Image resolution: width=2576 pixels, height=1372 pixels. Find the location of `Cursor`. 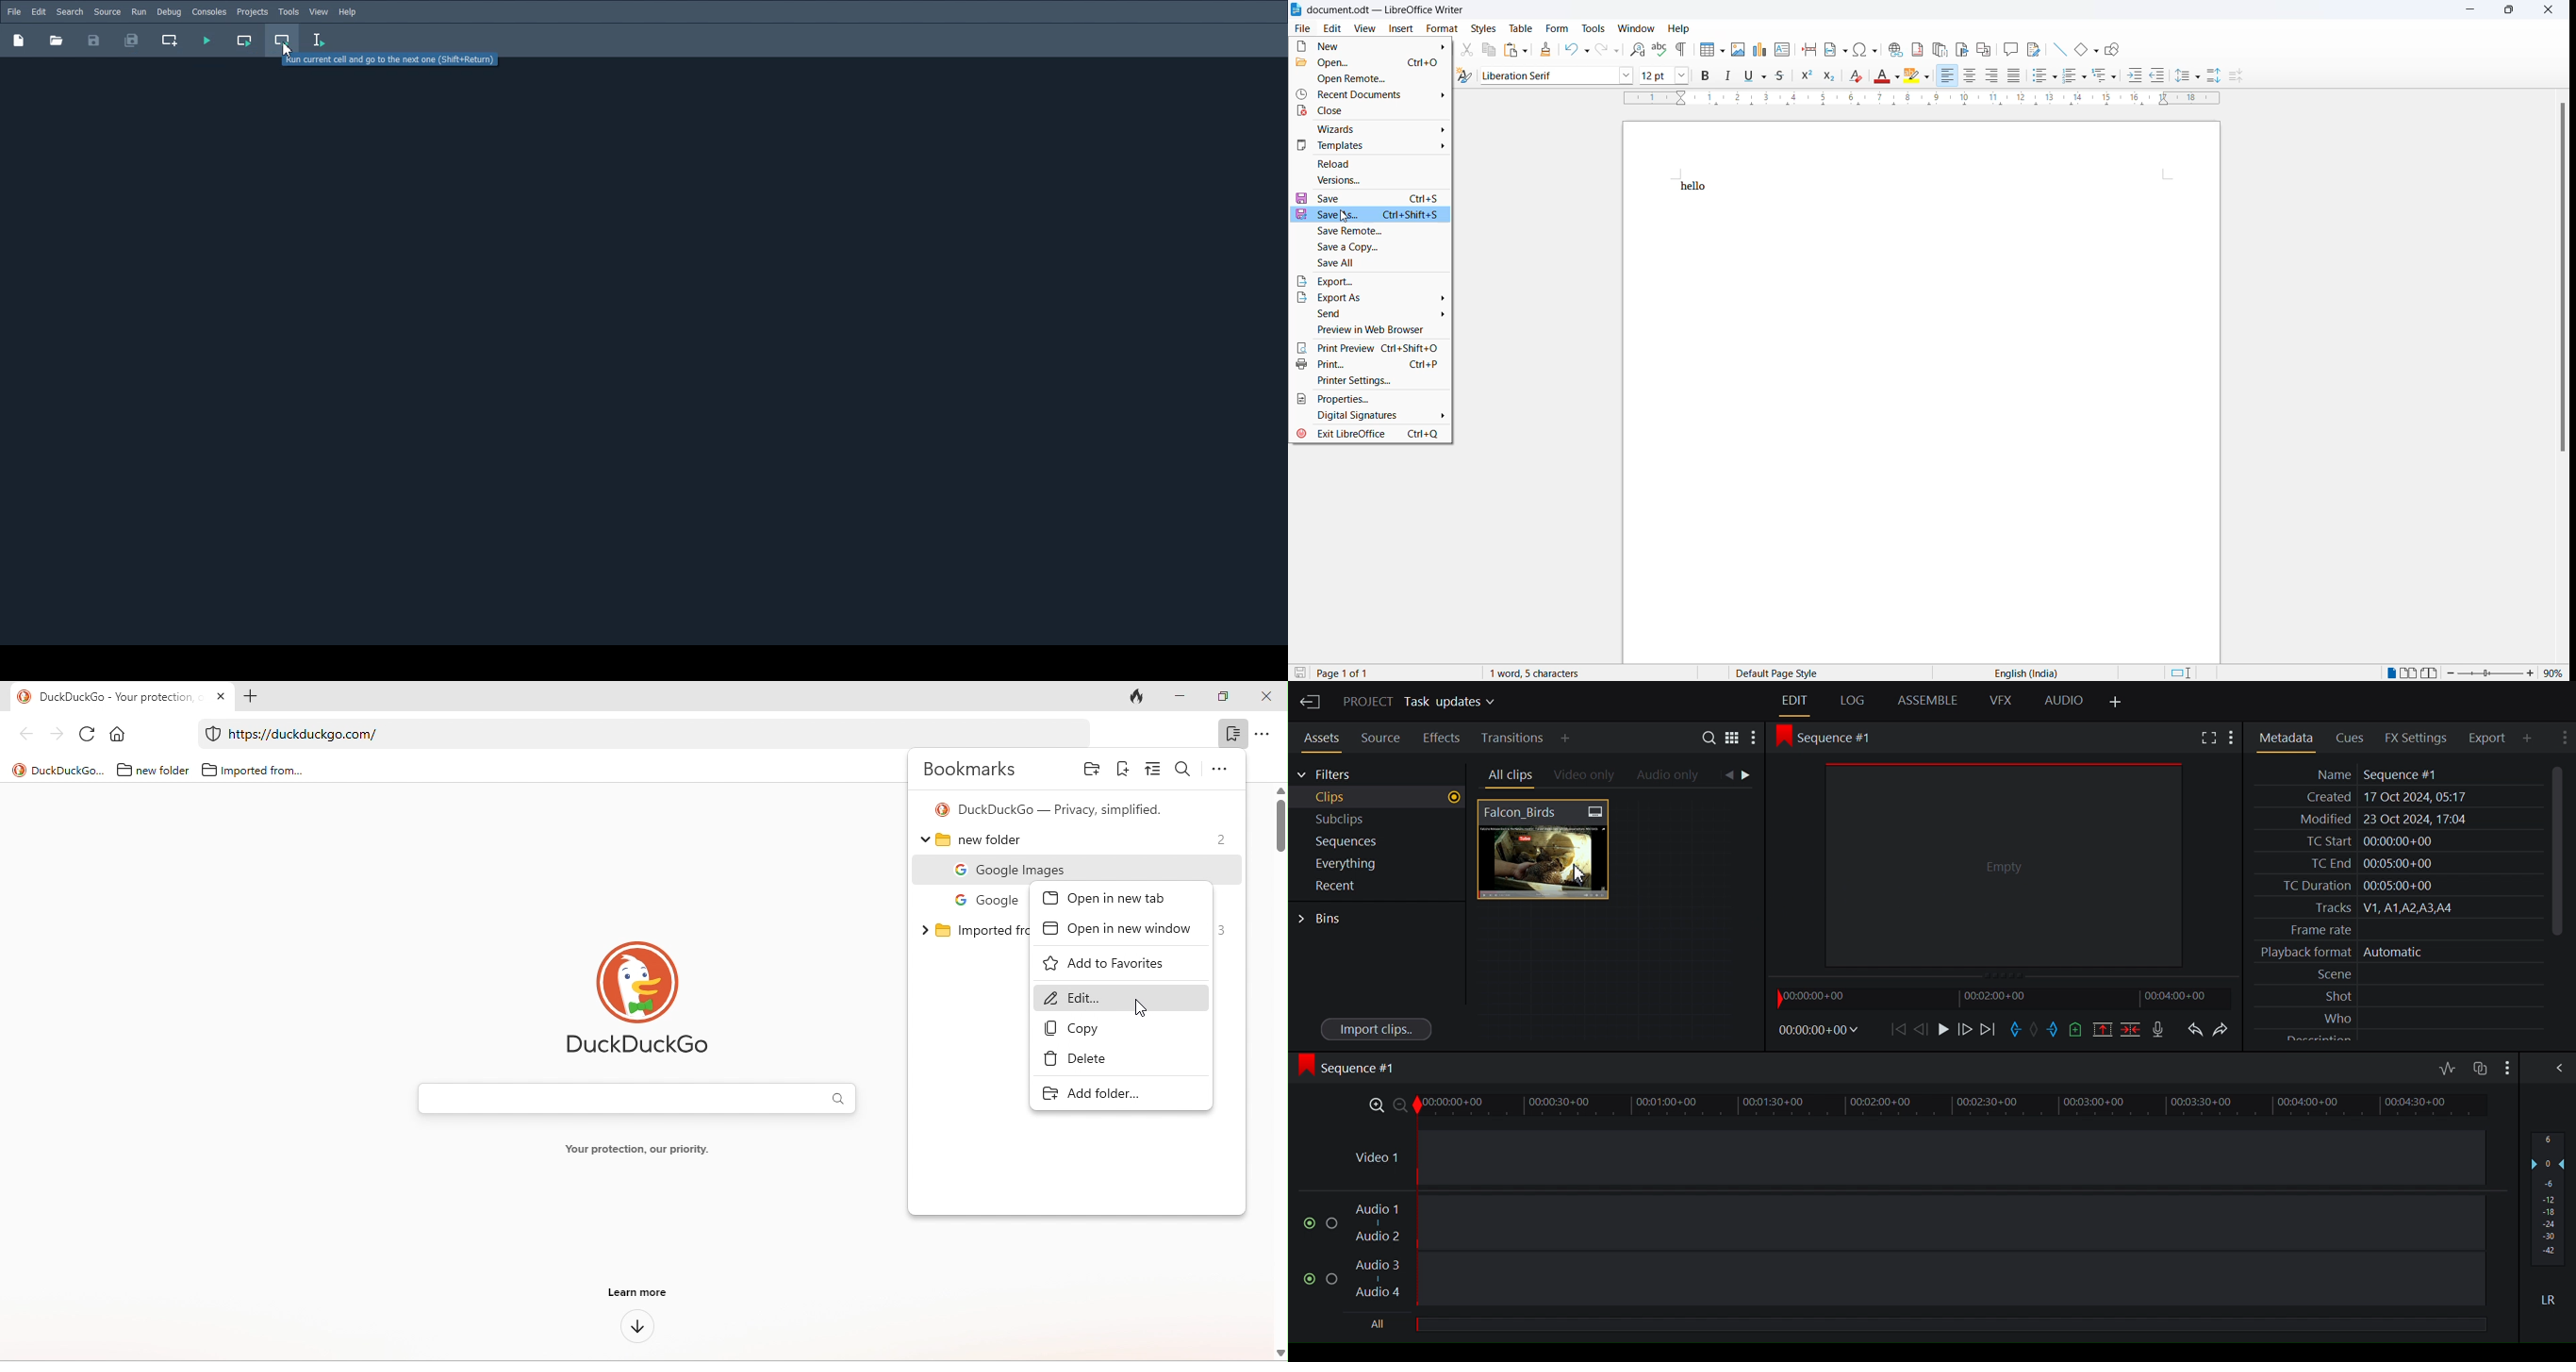

Cursor is located at coordinates (1580, 875).